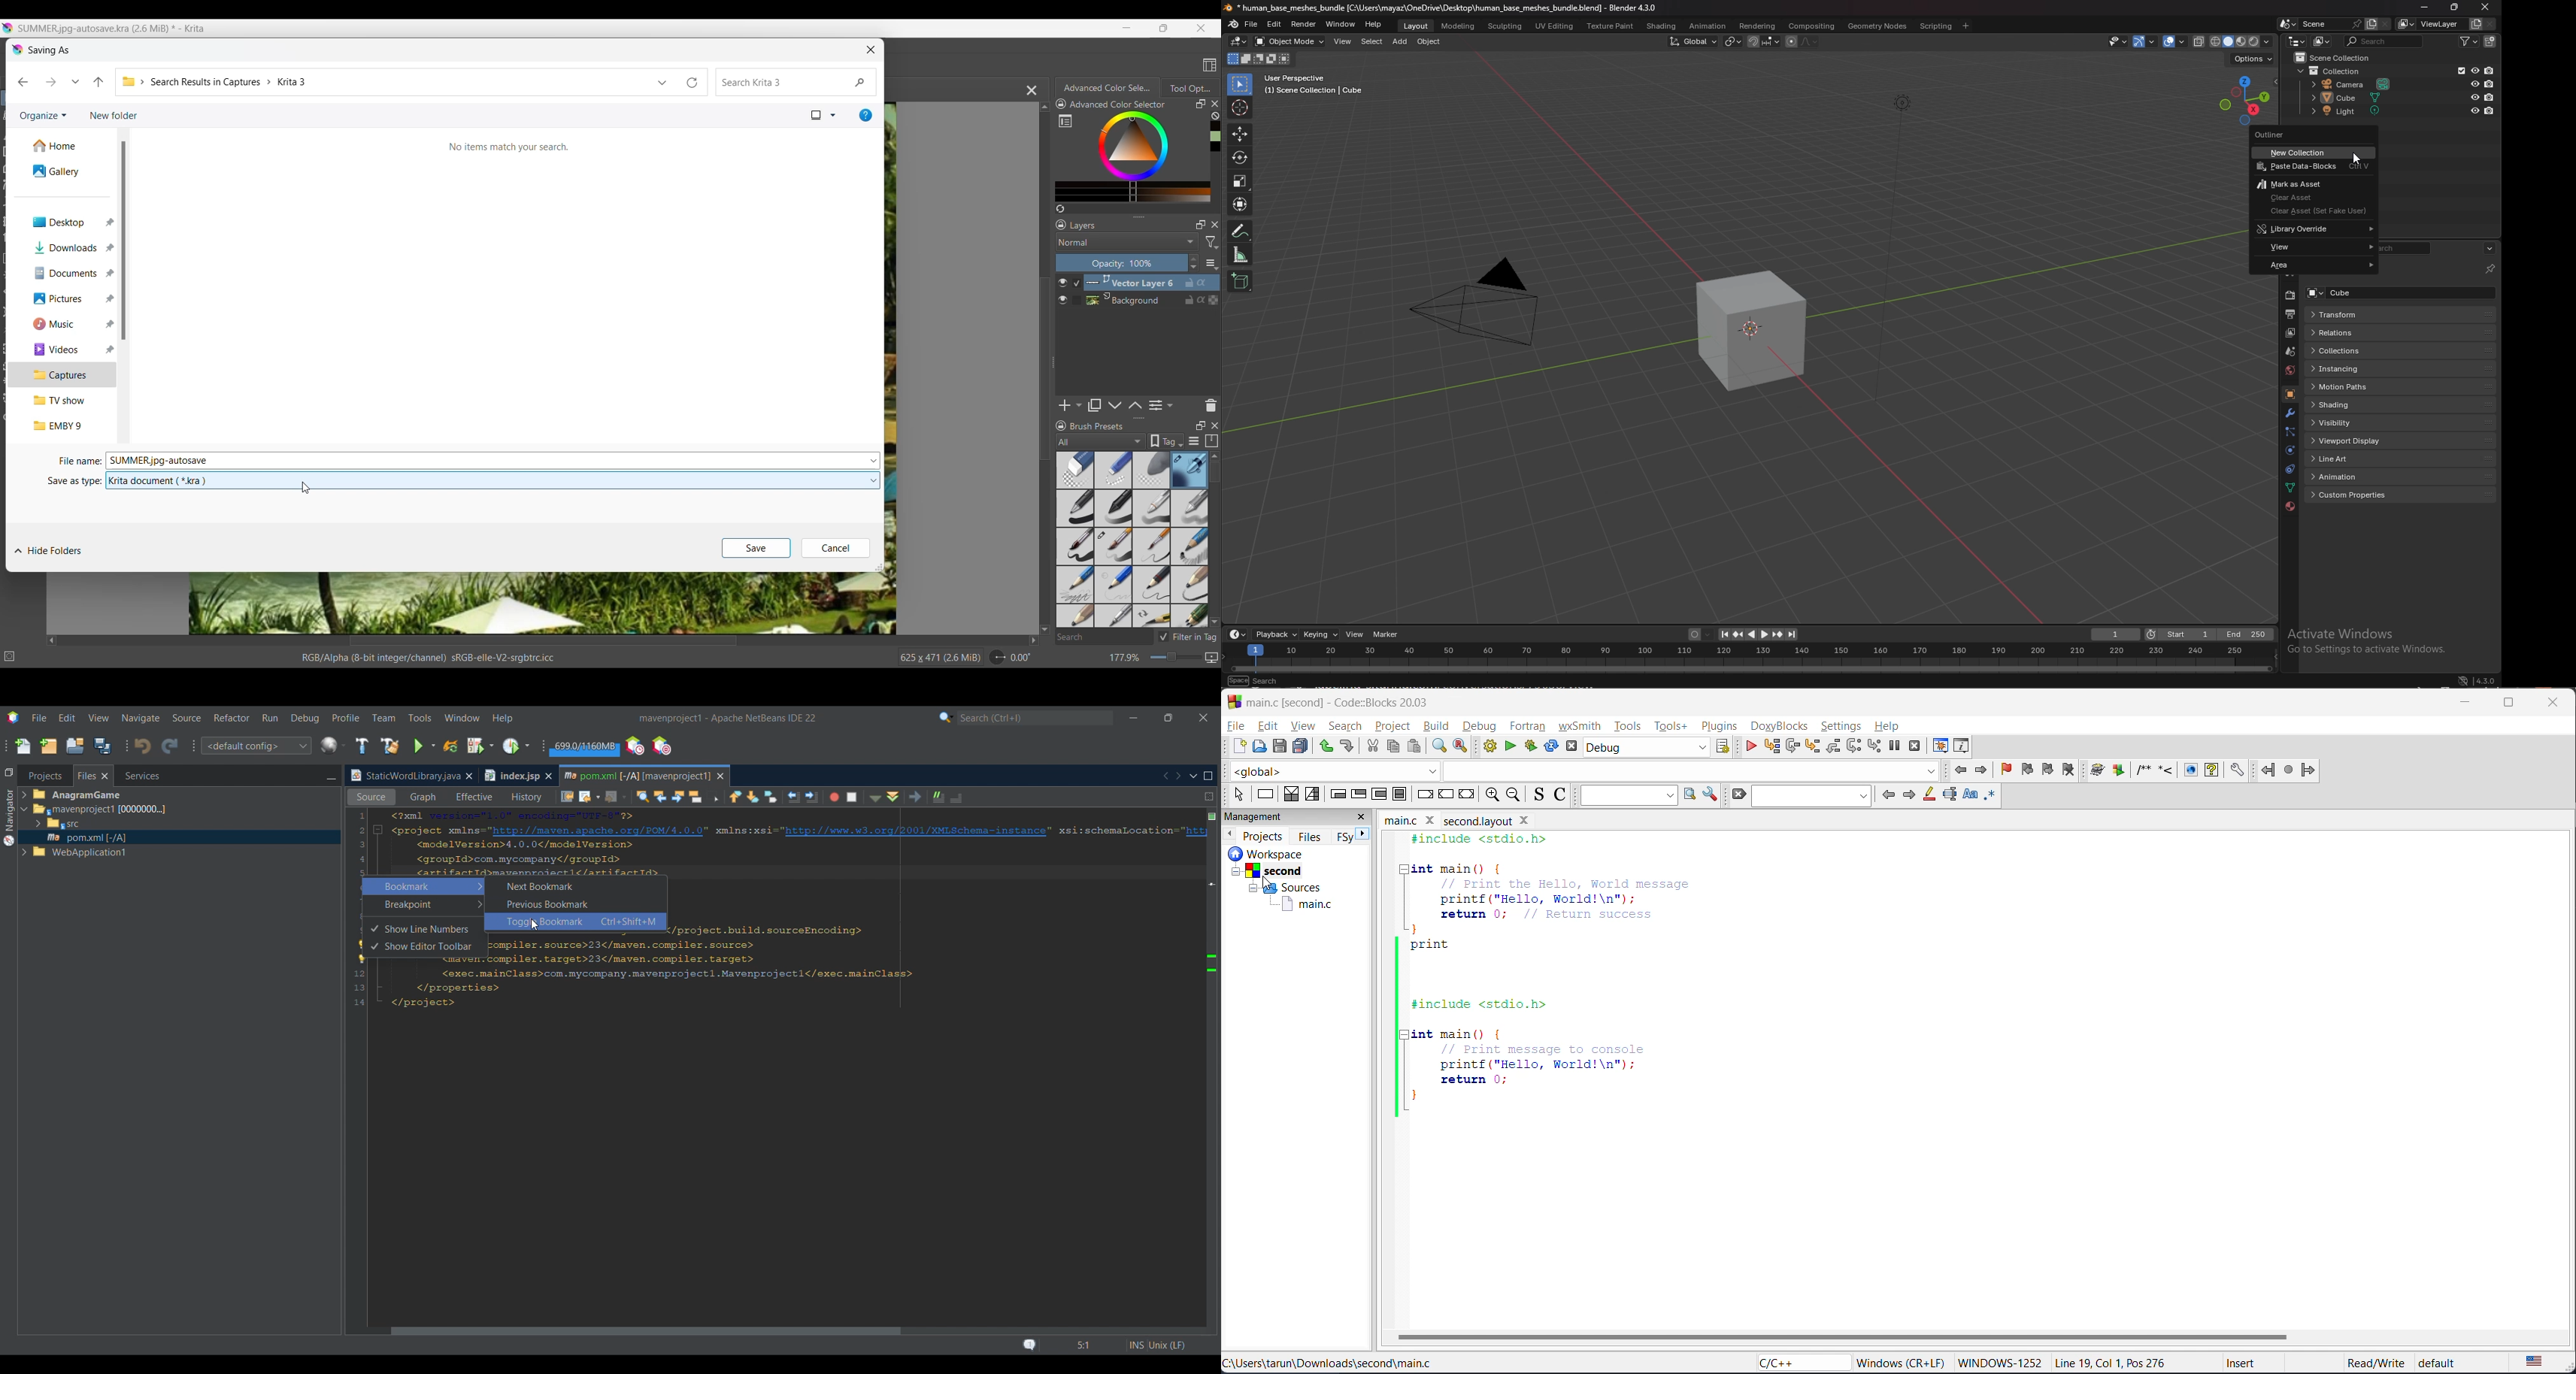 The width and height of the screenshot is (2576, 1400). I want to click on close, so click(1362, 818).